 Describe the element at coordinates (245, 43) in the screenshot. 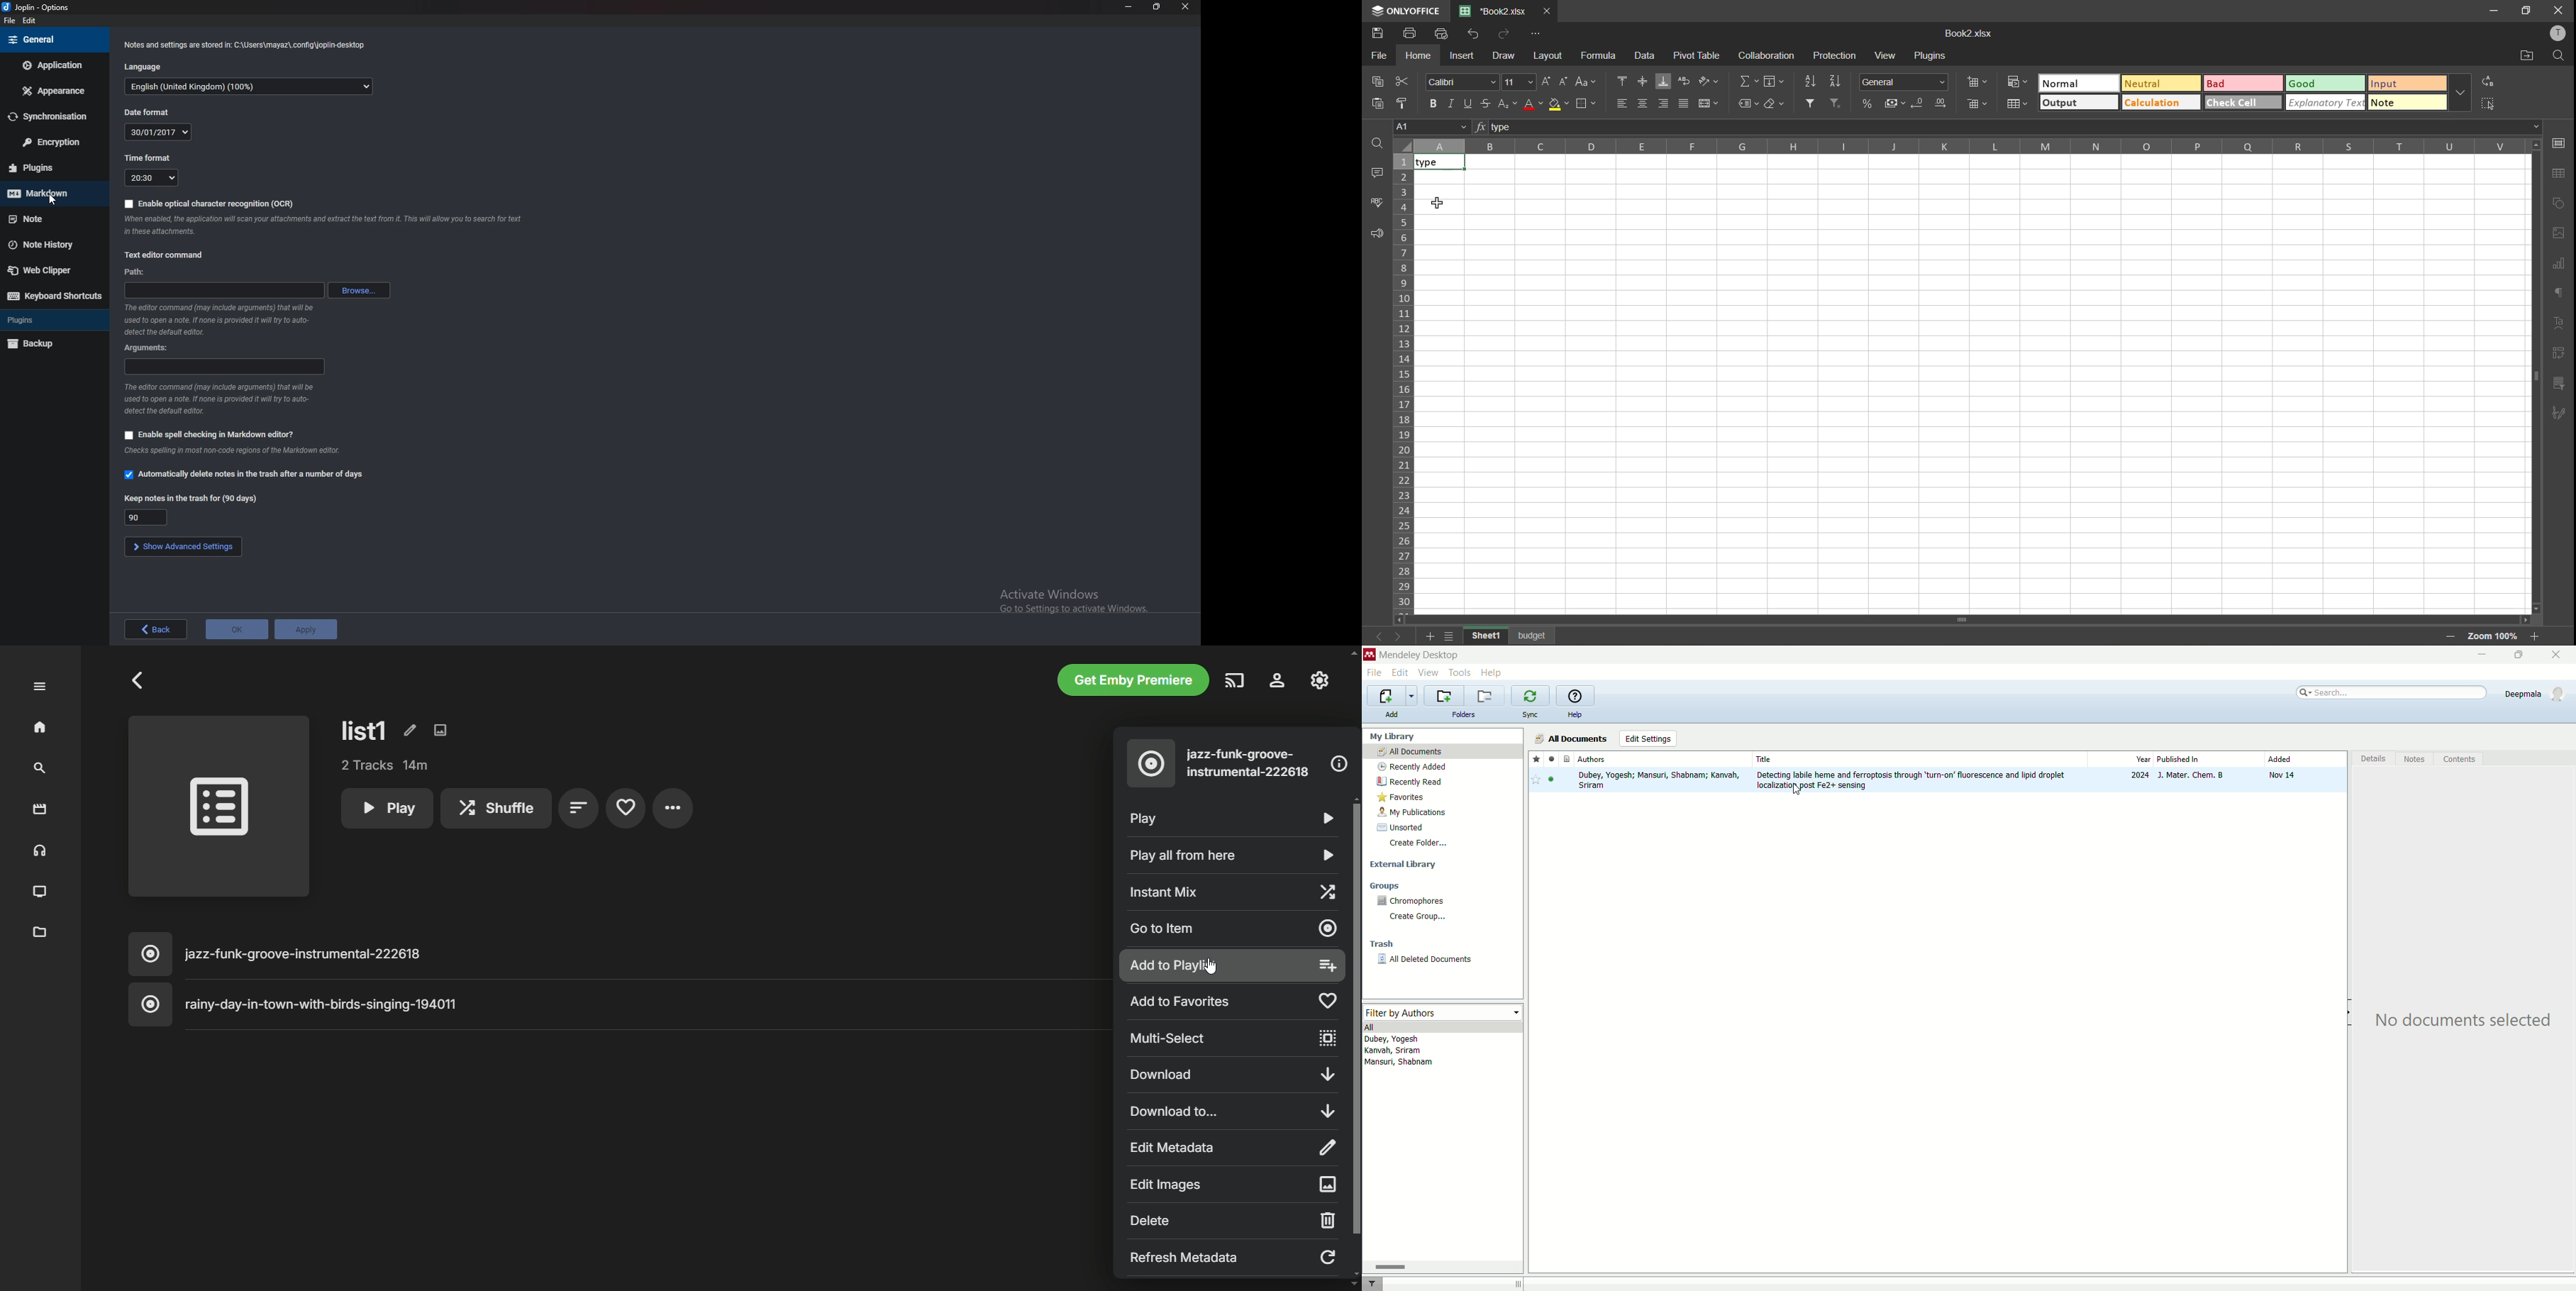

I see `Notes and settings are stored in: C:\Users\mayaz\.config\joplin-desktop` at that location.